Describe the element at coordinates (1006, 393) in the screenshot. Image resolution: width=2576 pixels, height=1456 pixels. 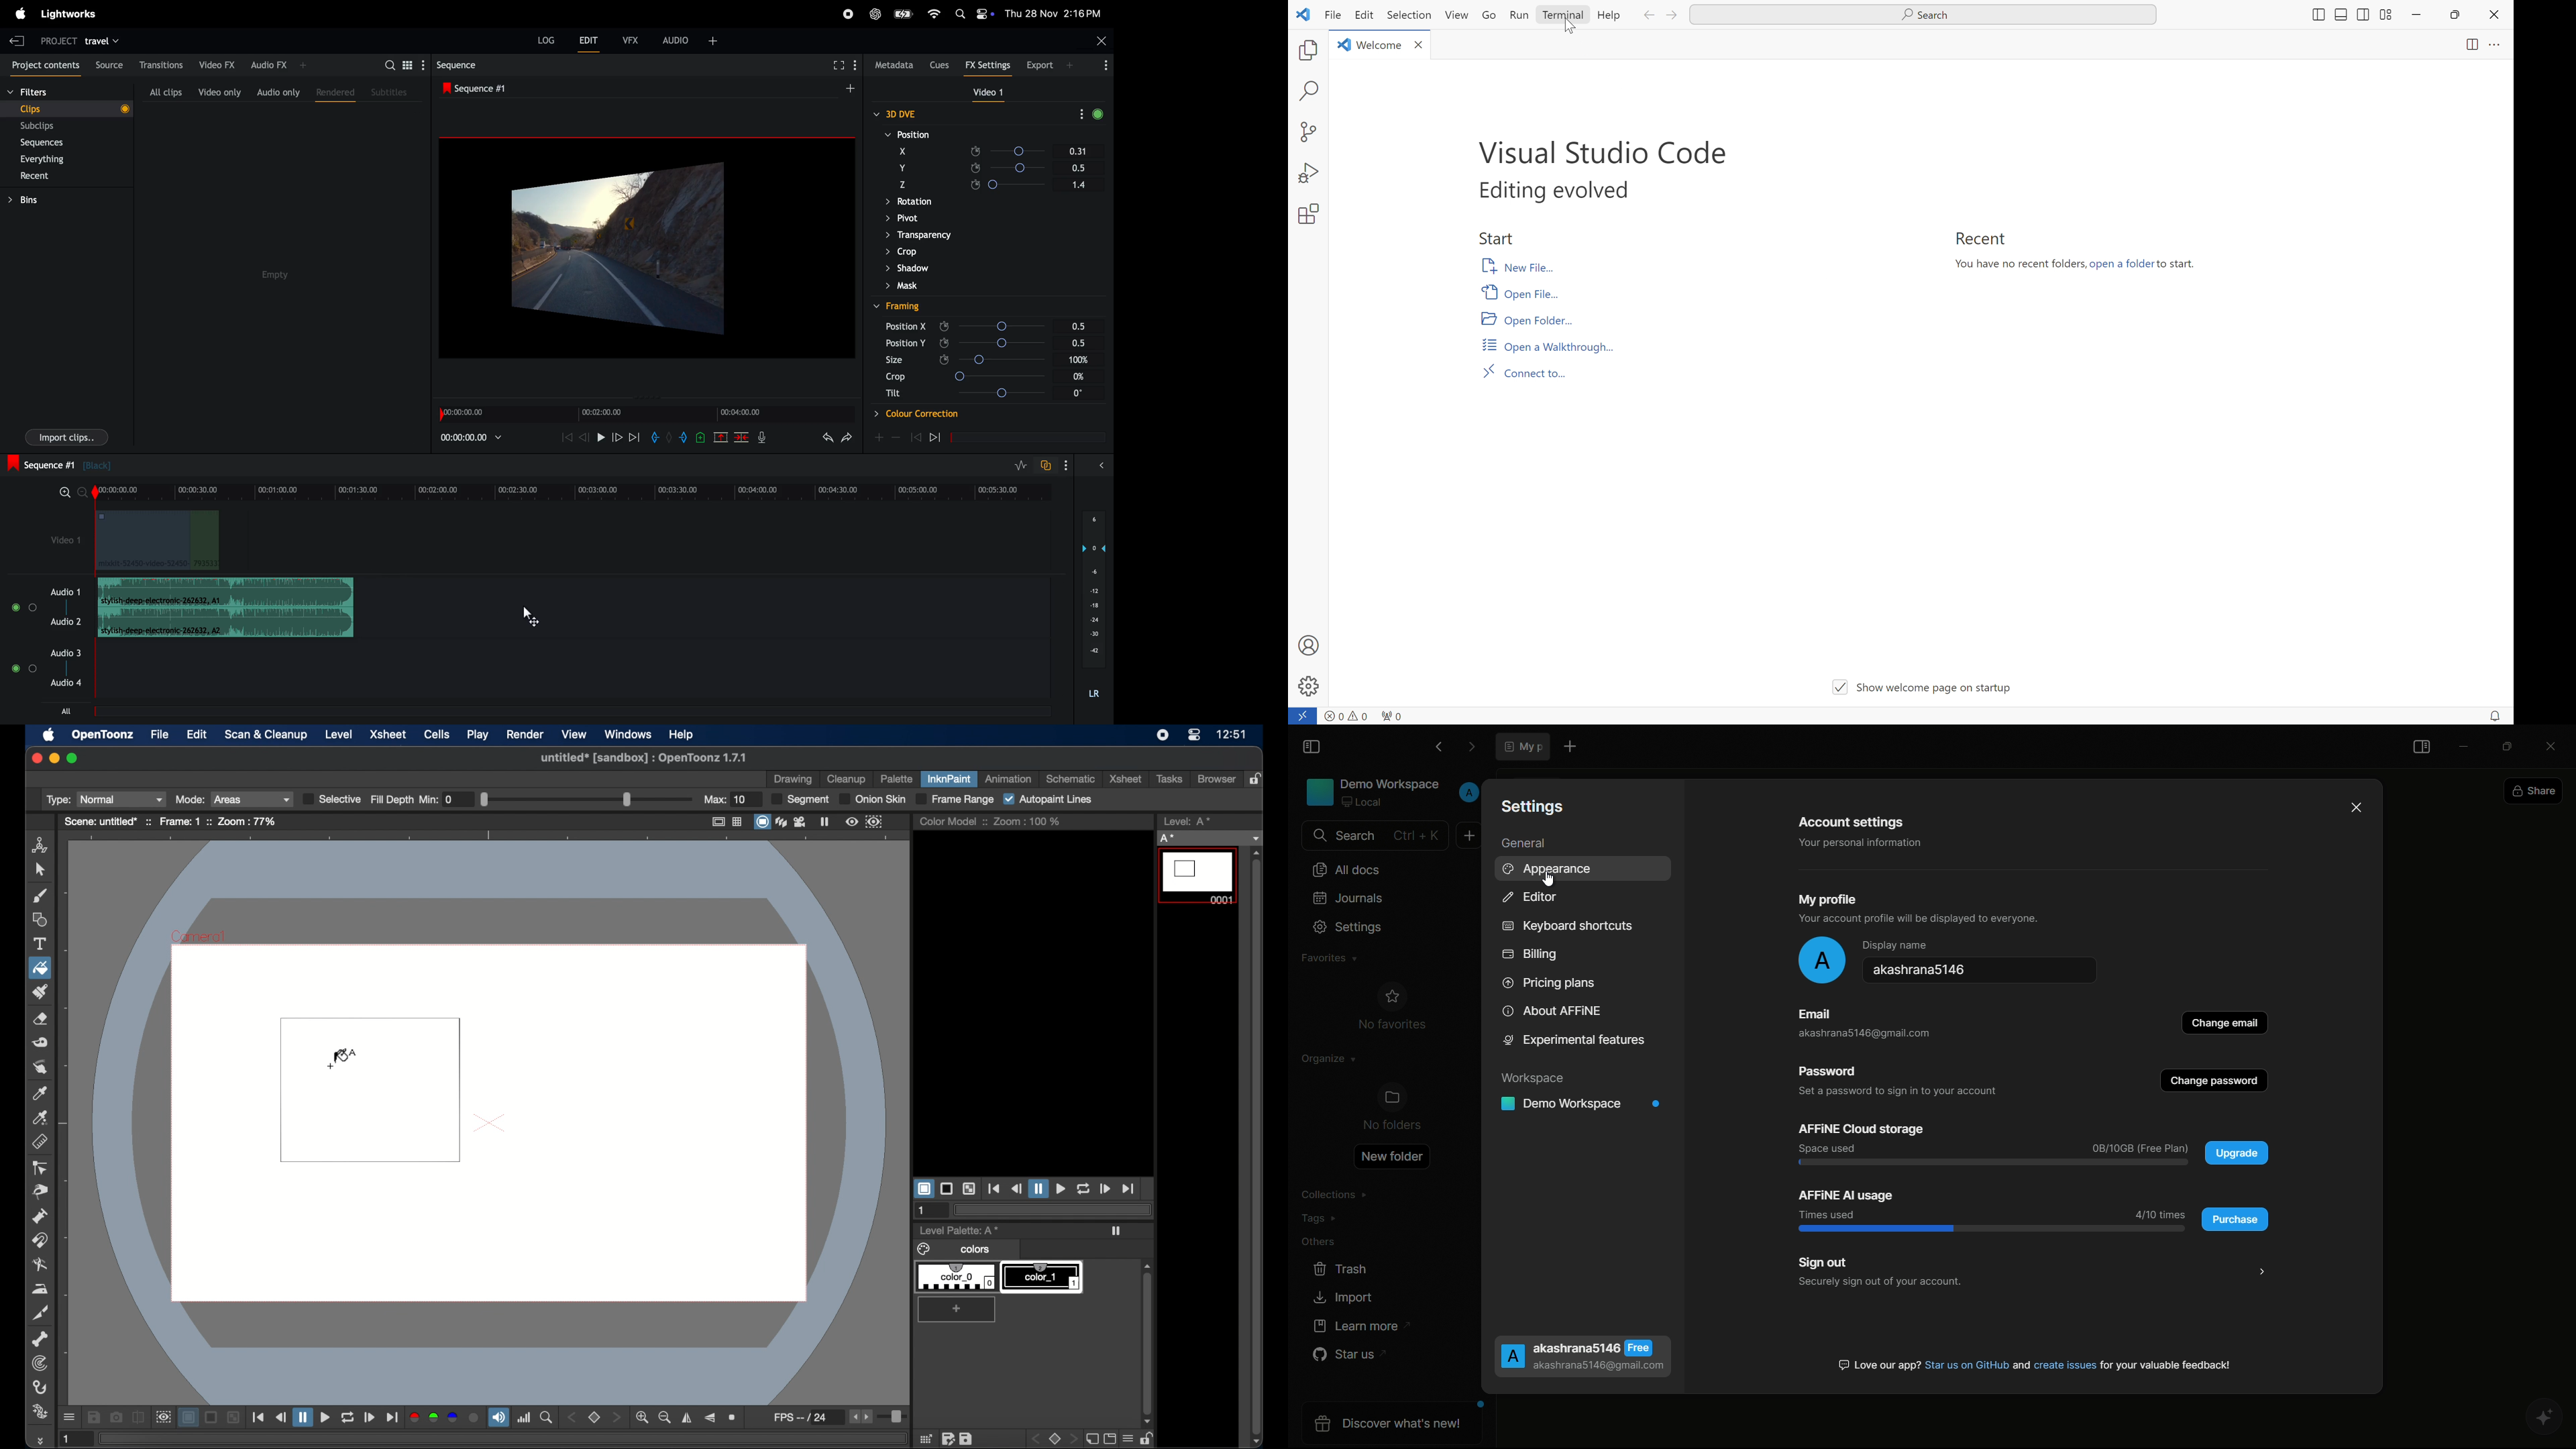
I see `` at that location.